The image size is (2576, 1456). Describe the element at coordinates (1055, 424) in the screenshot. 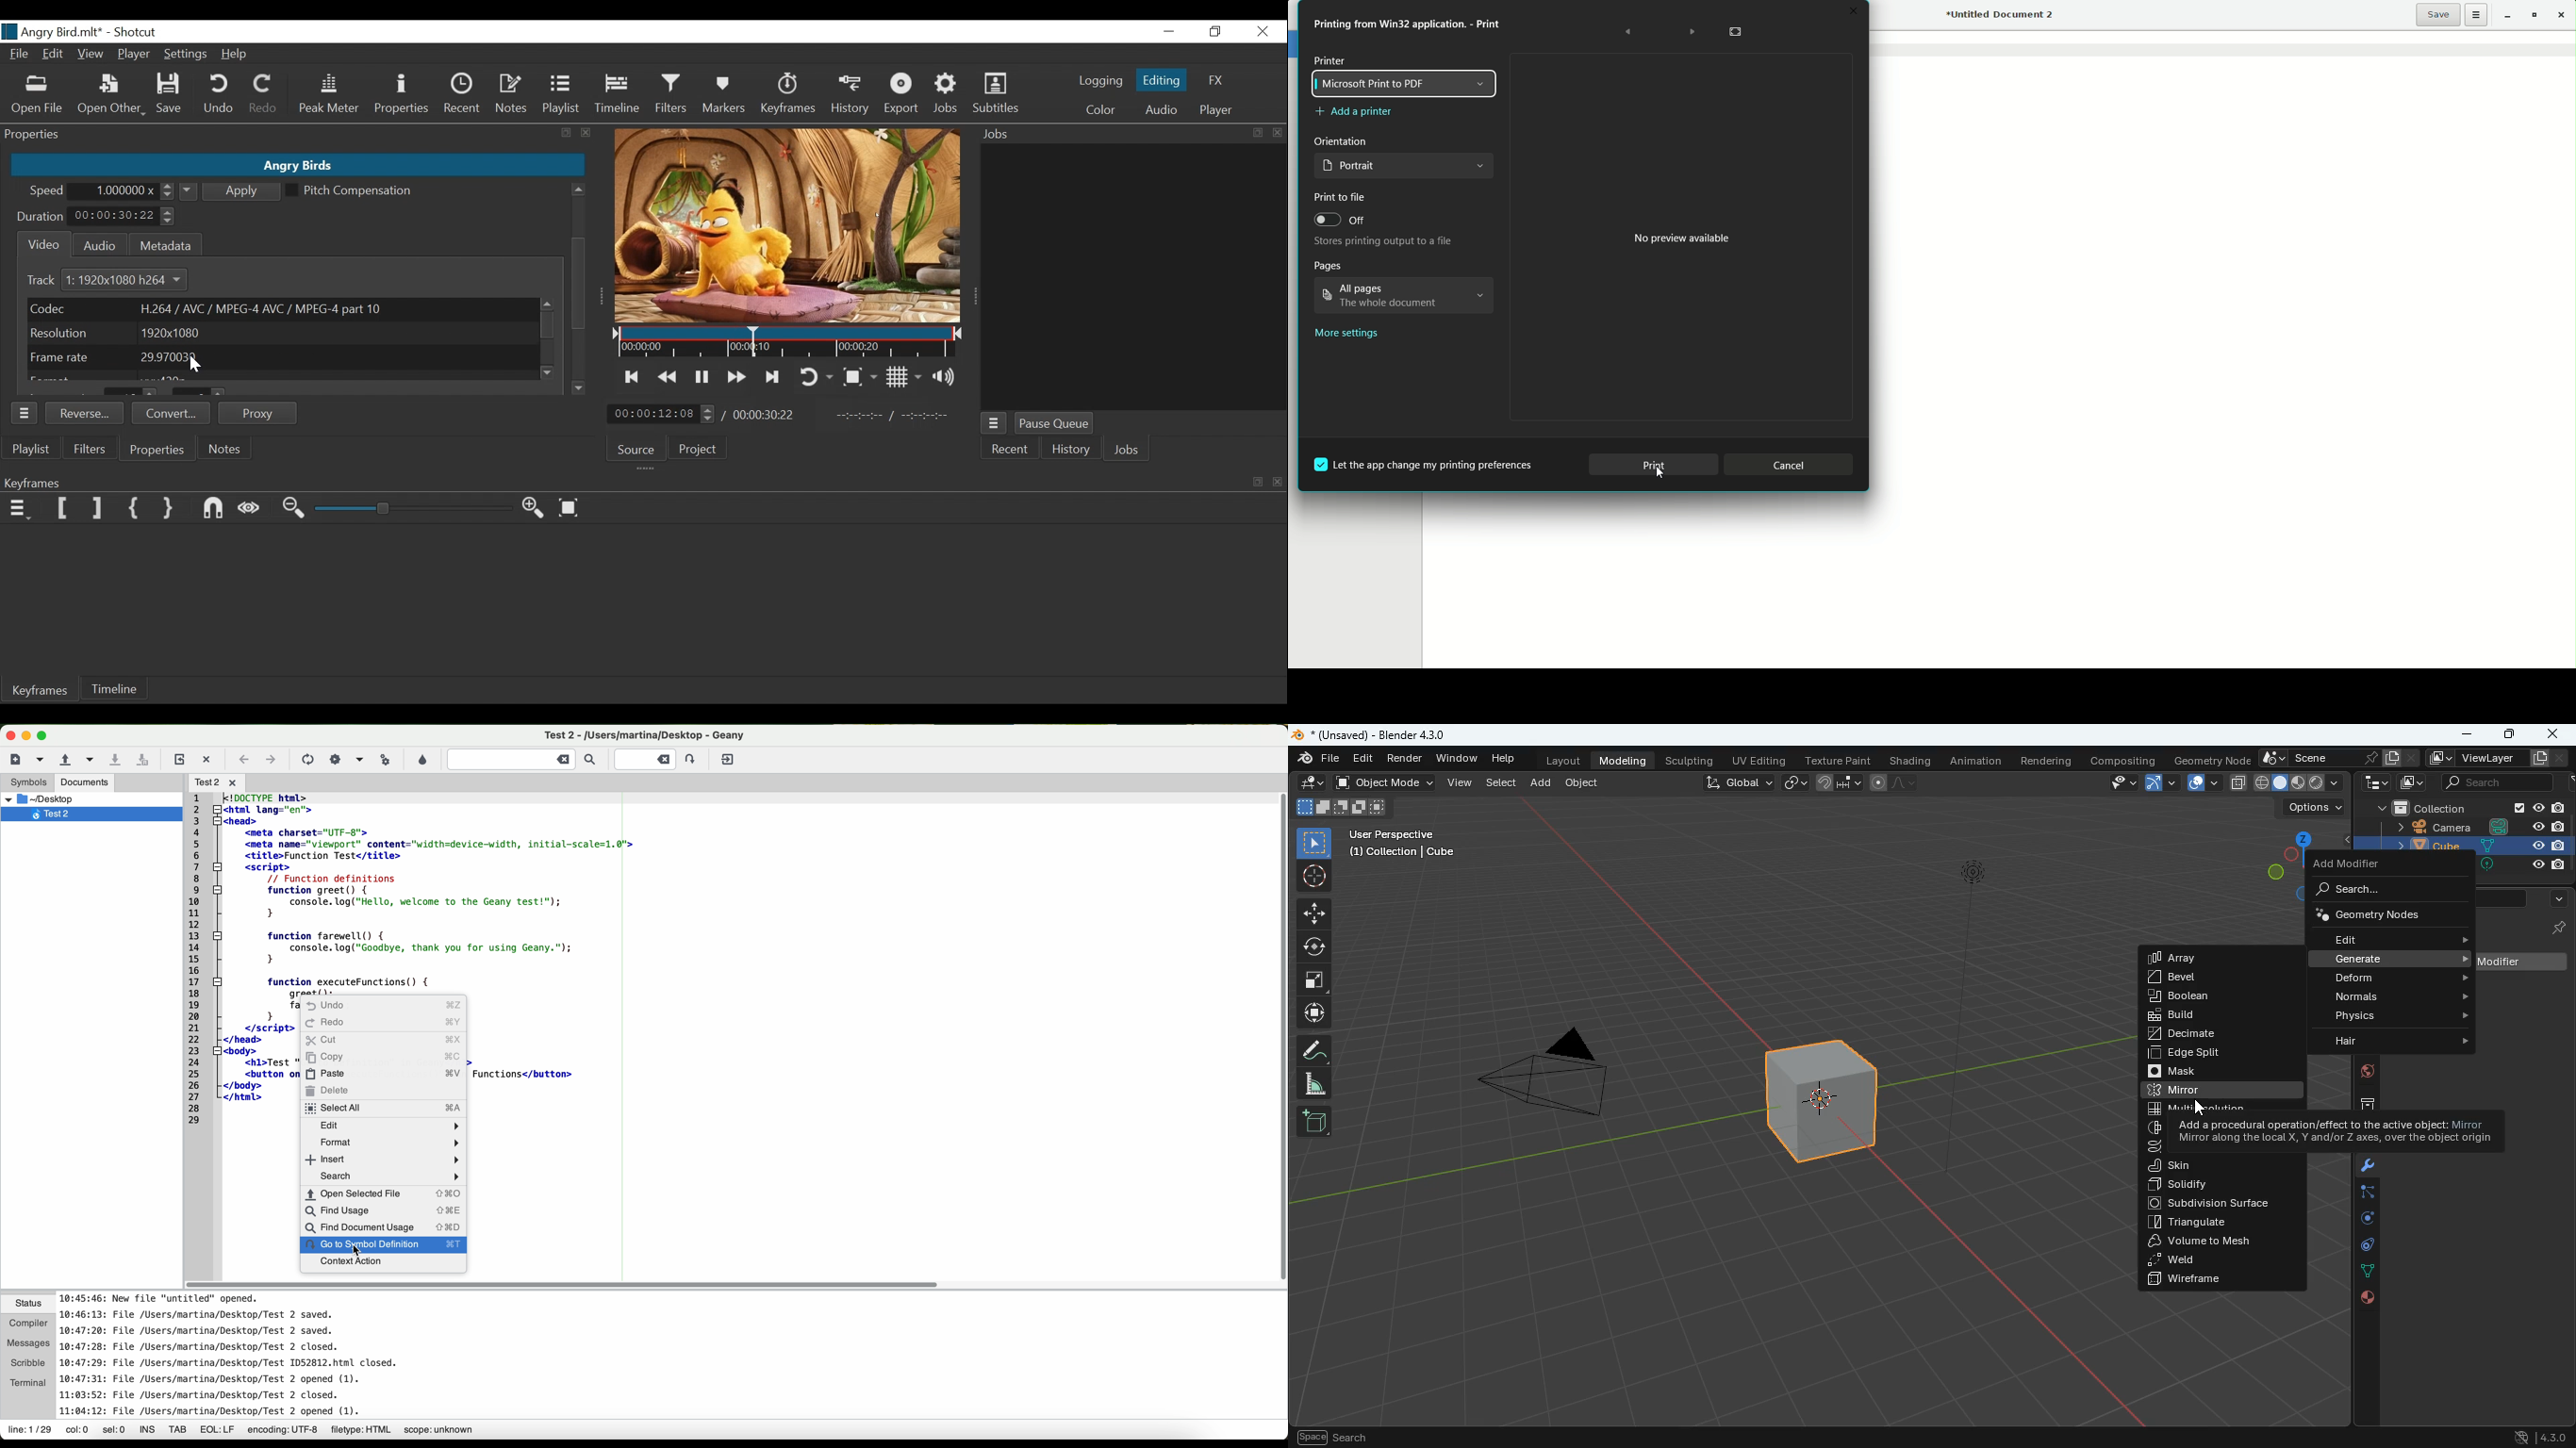

I see `Pause Queue` at that location.